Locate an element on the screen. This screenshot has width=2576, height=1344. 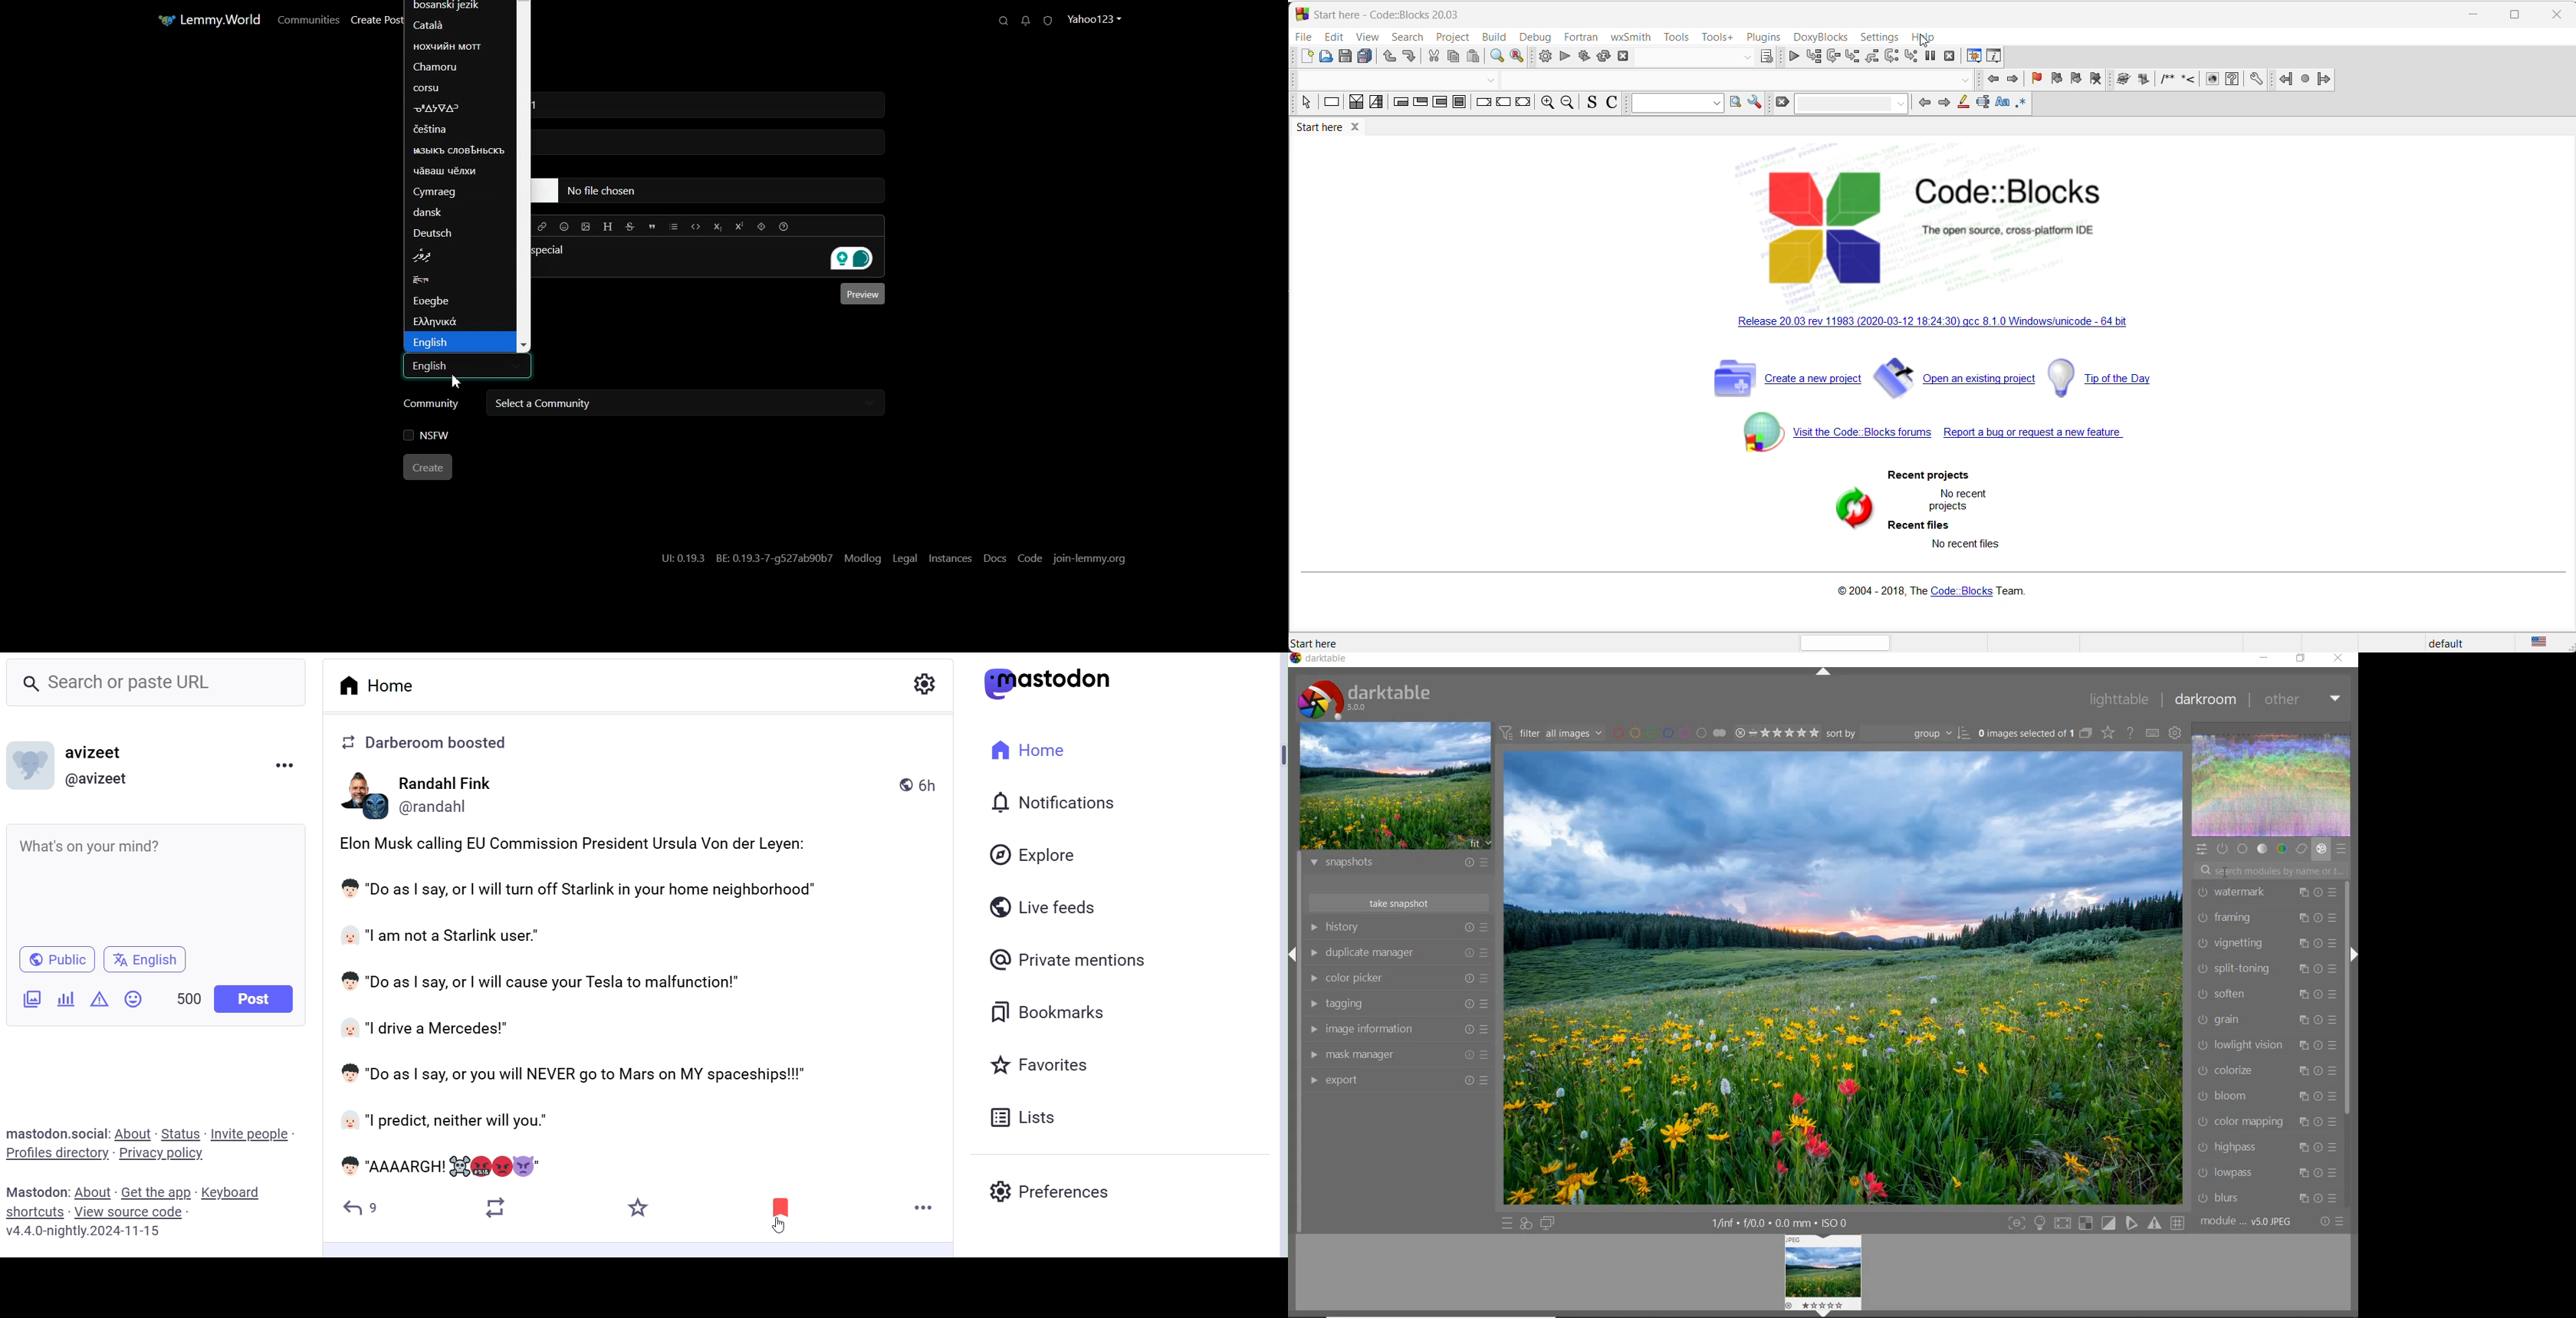
expand grouped images is located at coordinates (2035, 734).